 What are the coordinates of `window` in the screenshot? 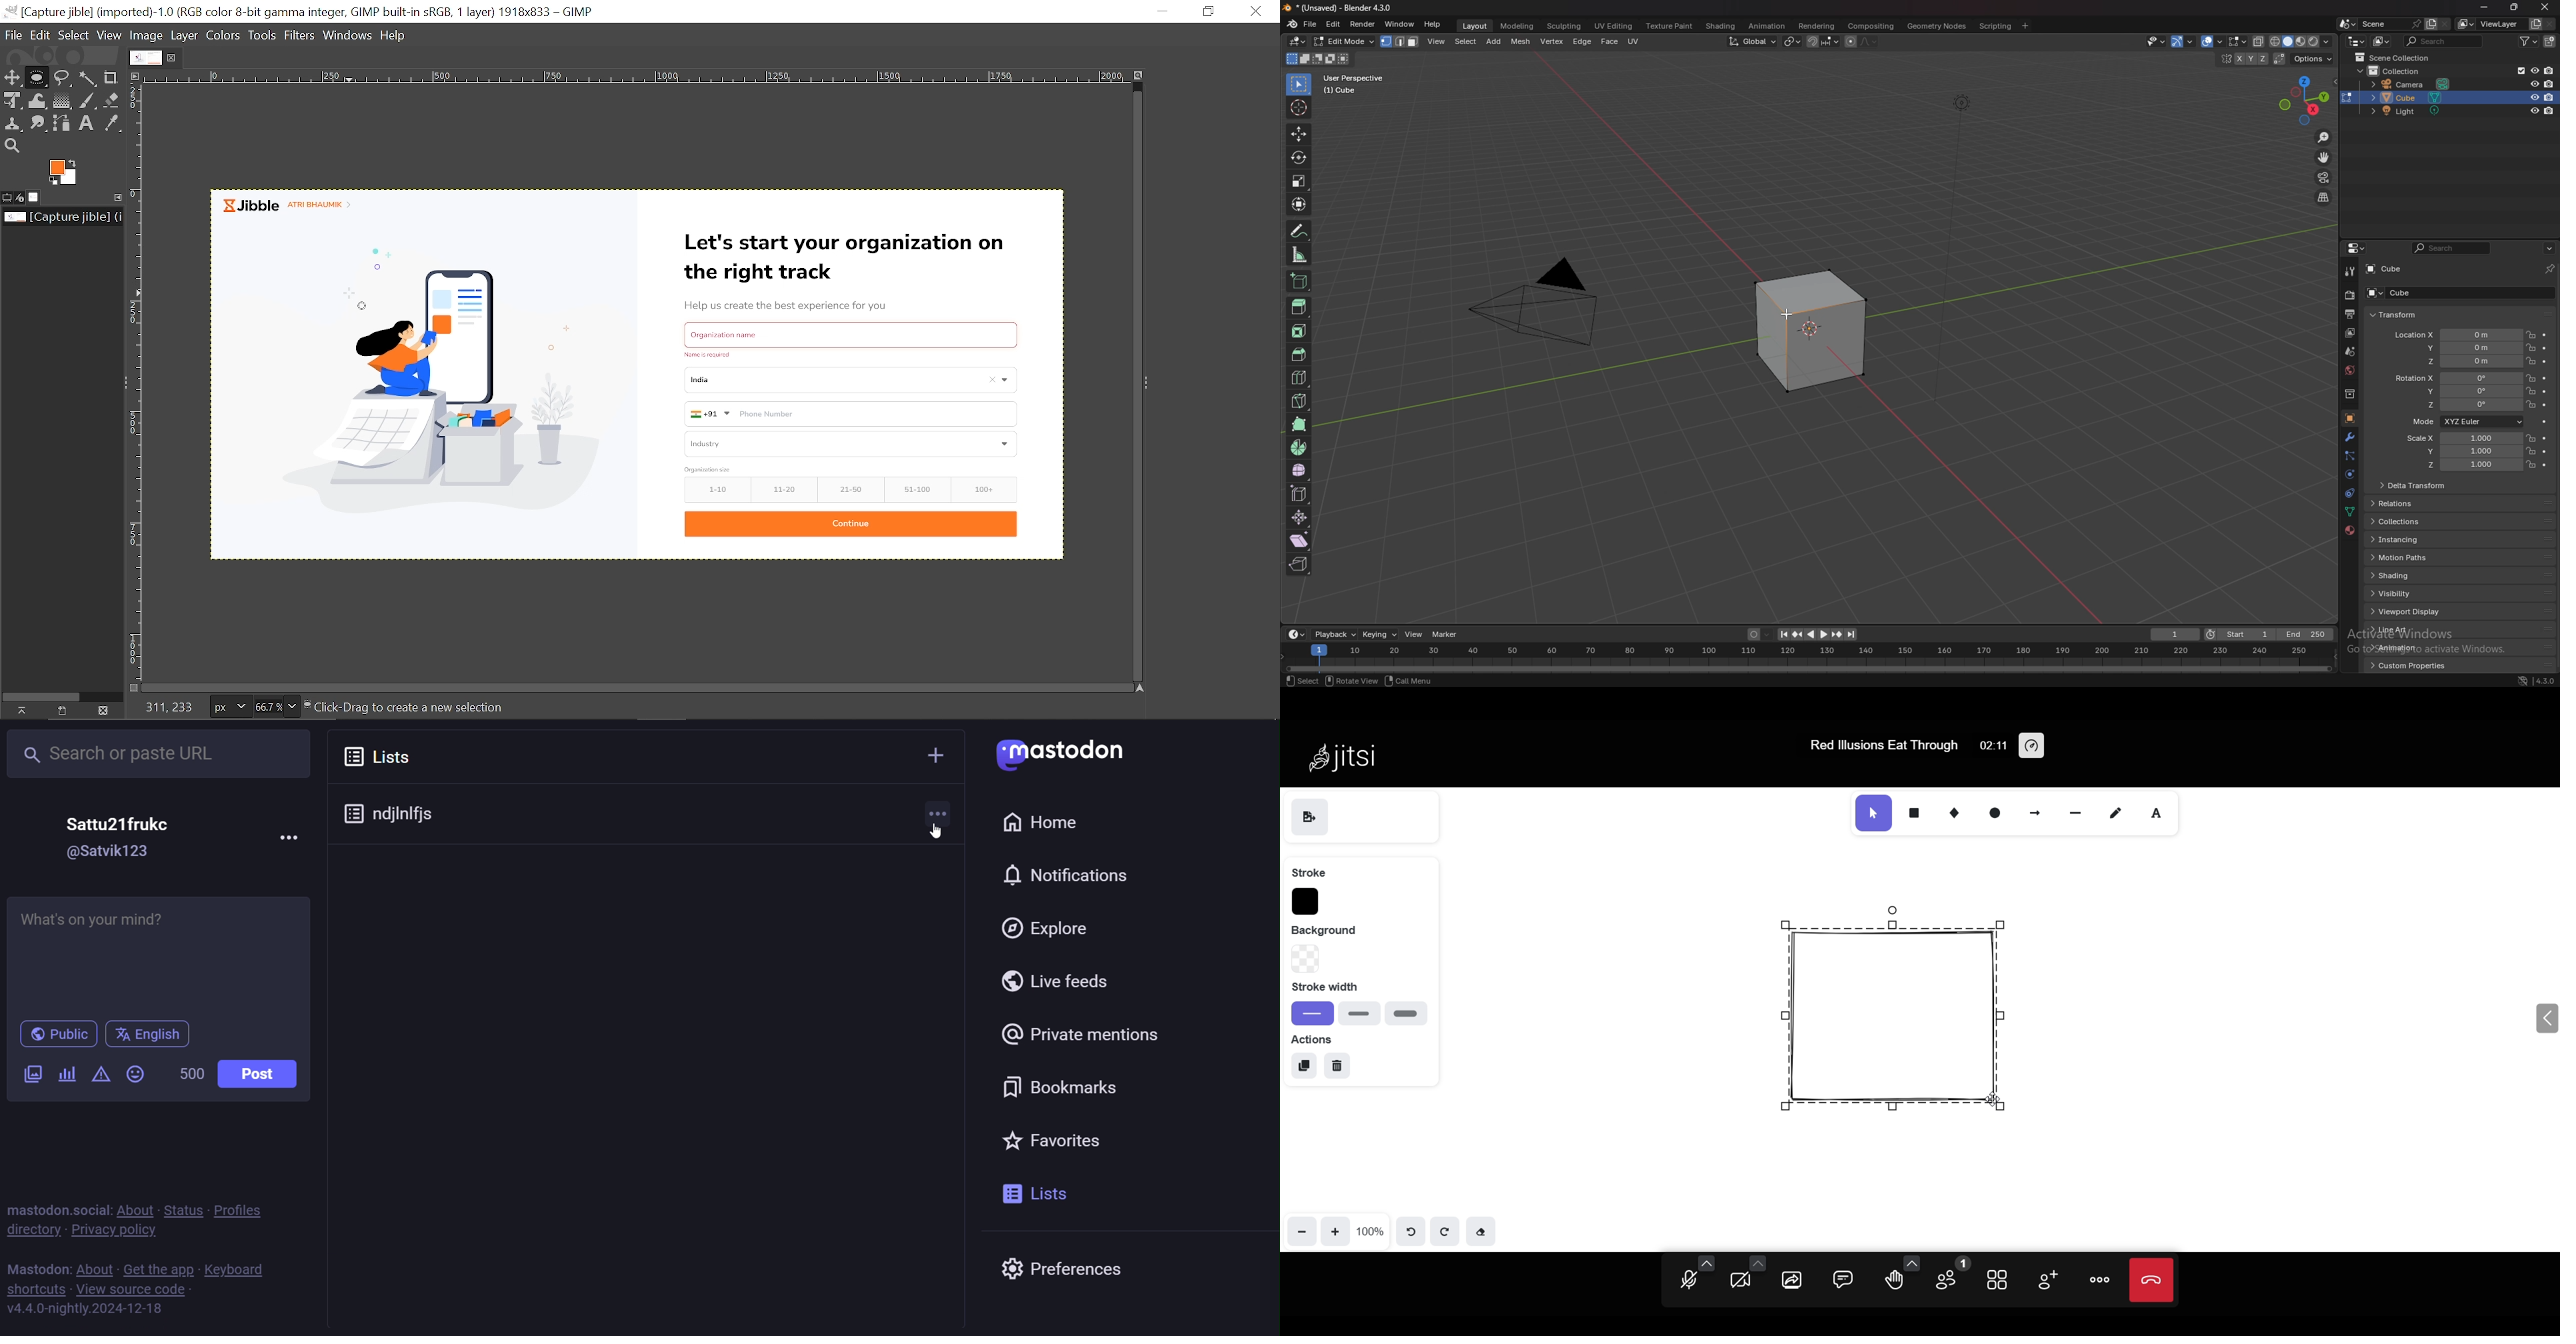 It's located at (1401, 24).